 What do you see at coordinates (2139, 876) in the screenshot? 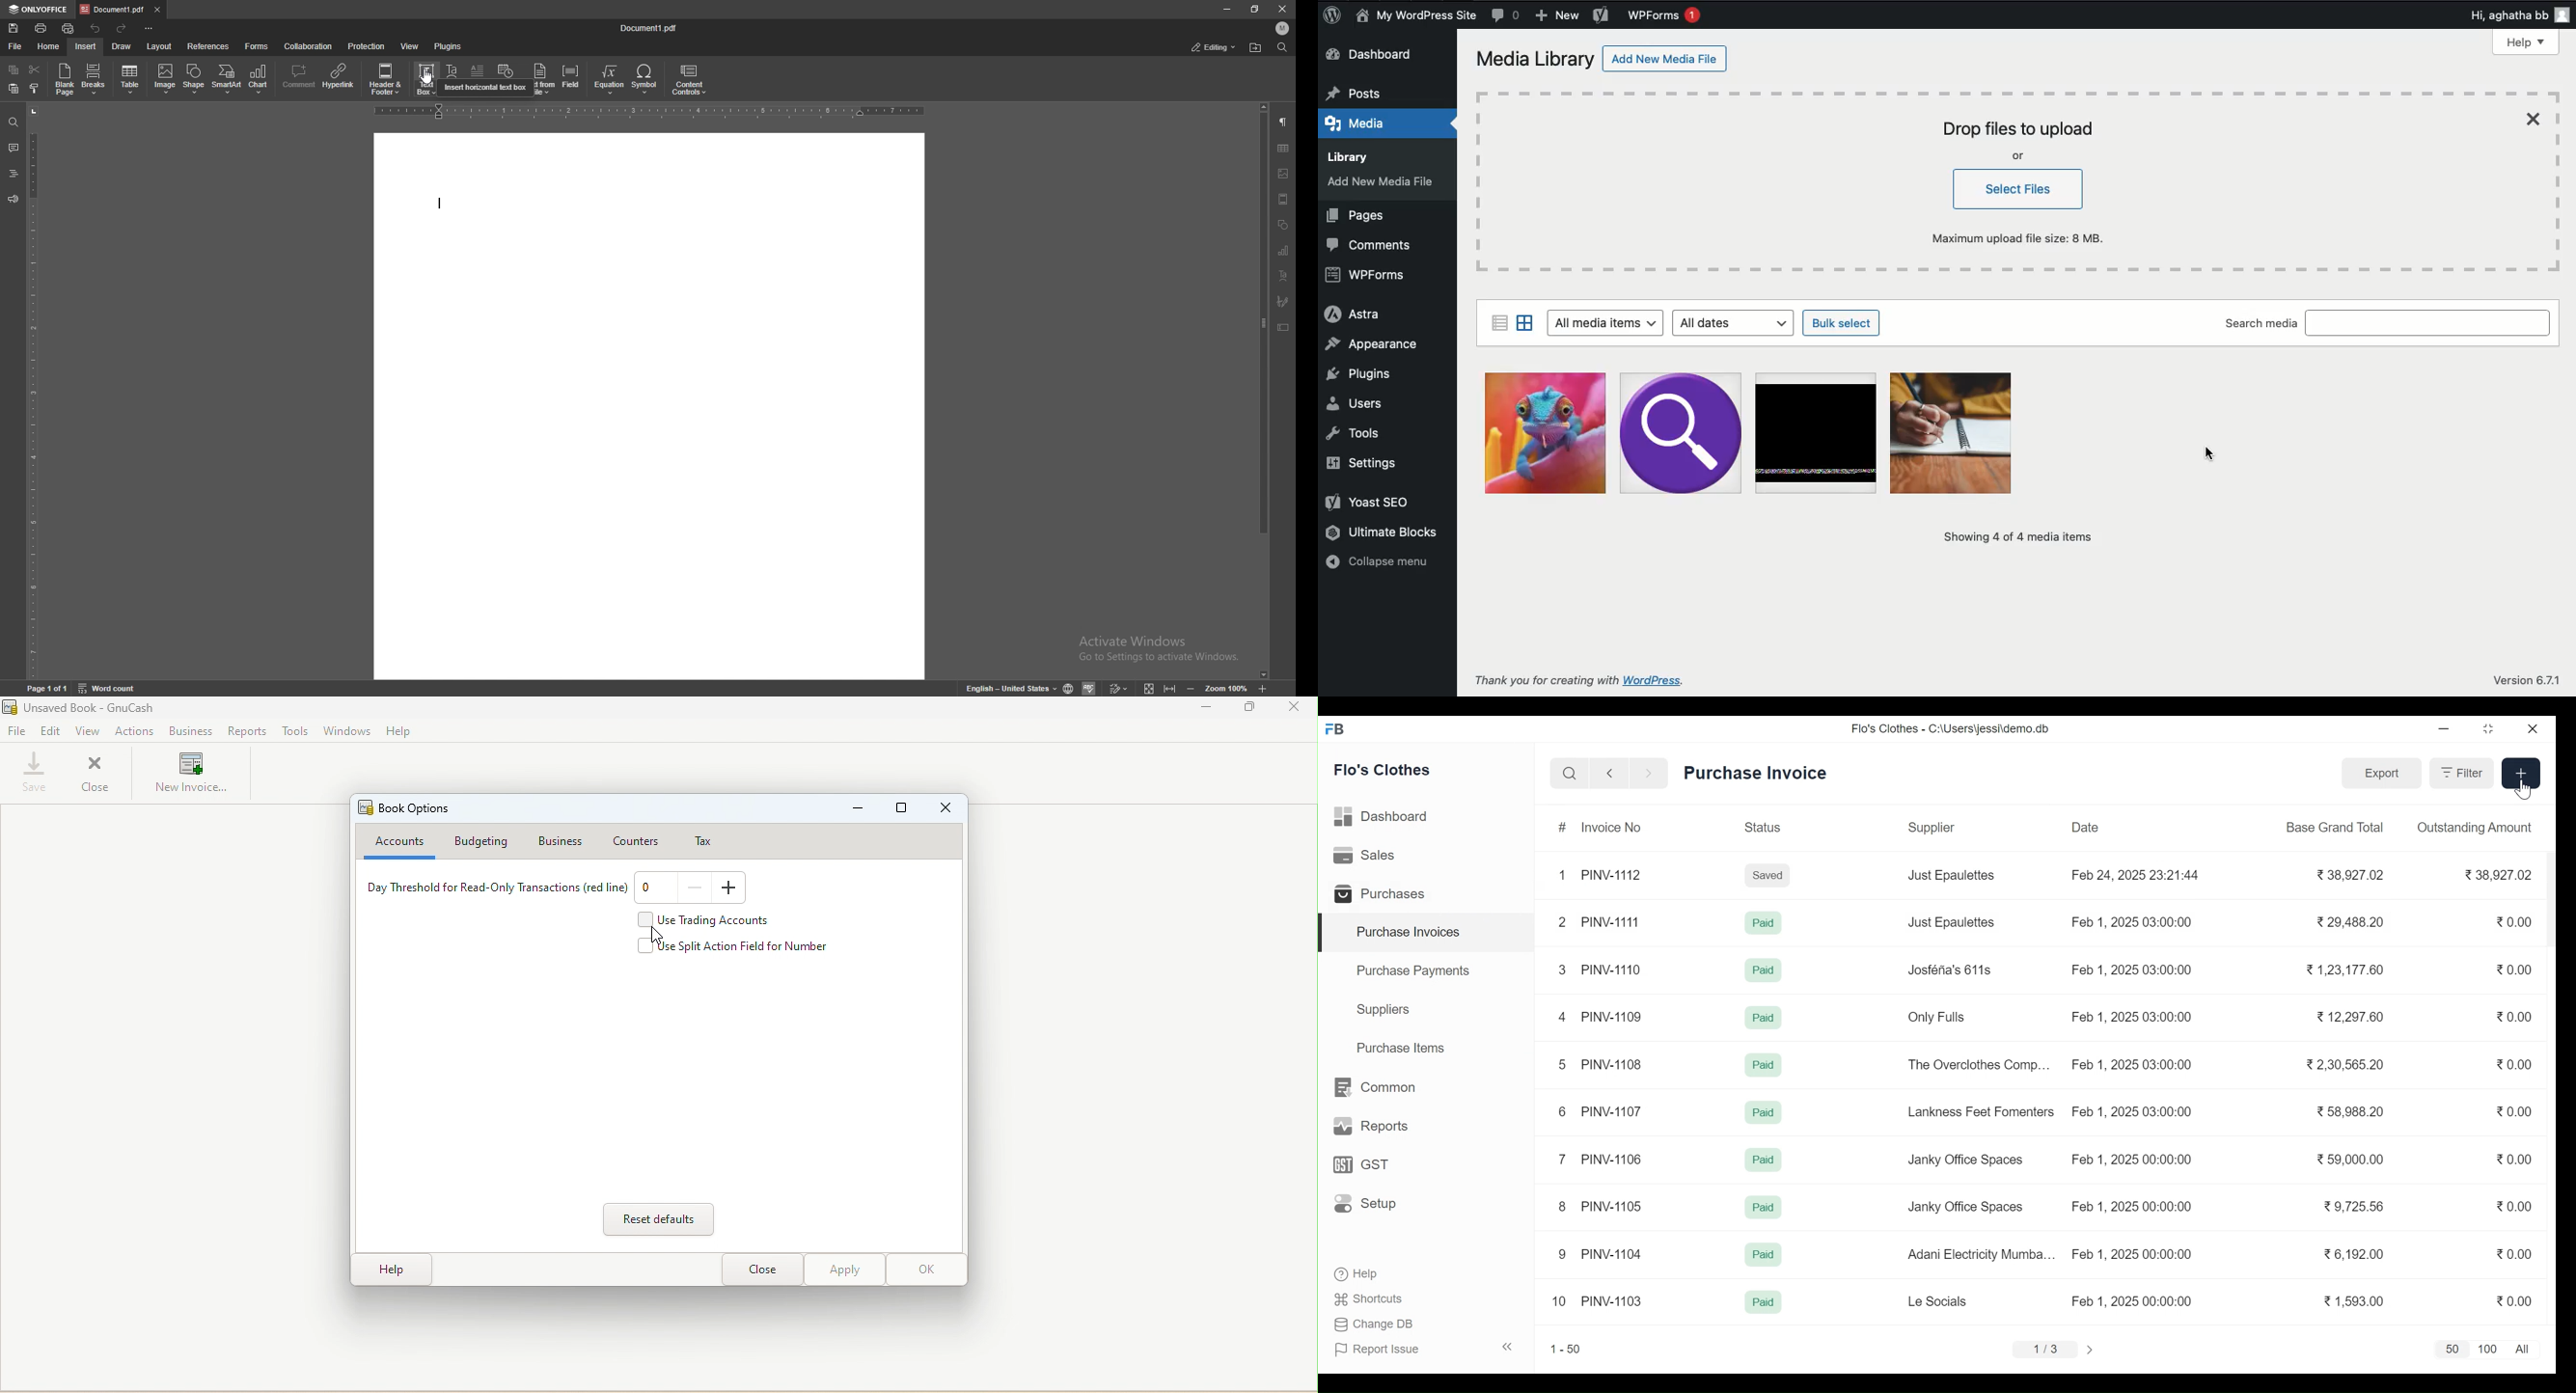
I see `Feb 24,2025 23:21:44` at bounding box center [2139, 876].